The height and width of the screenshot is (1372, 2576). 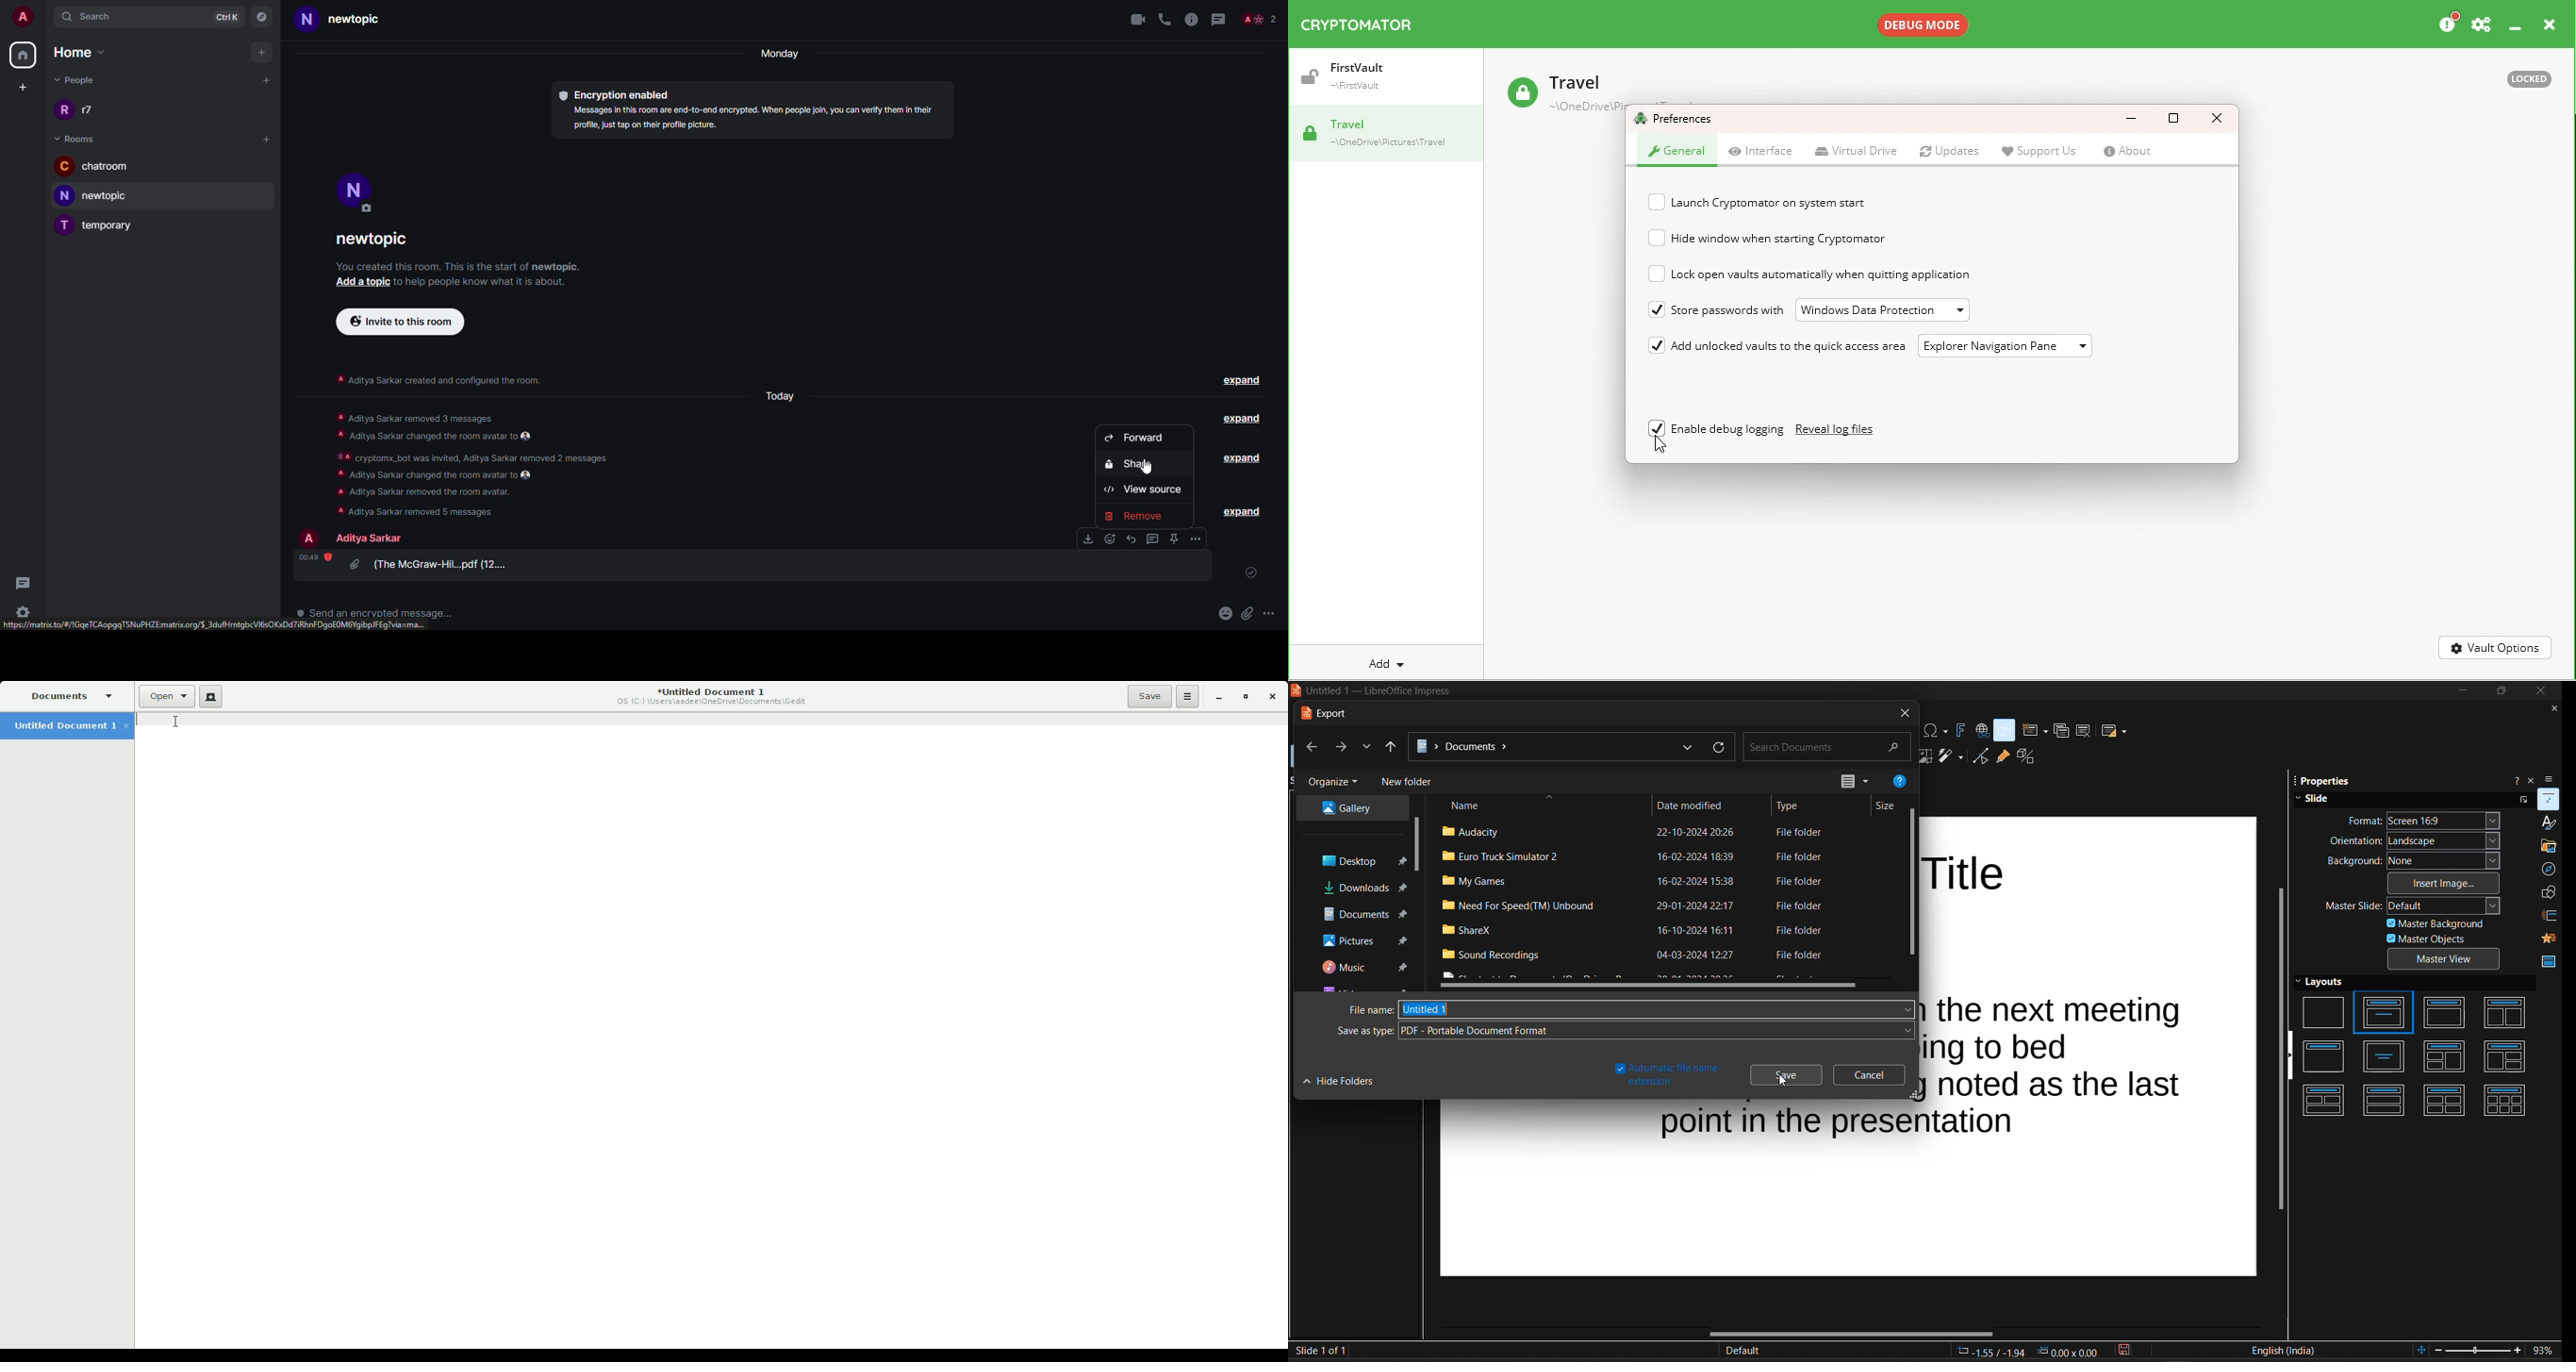 I want to click on add, so click(x=268, y=79).